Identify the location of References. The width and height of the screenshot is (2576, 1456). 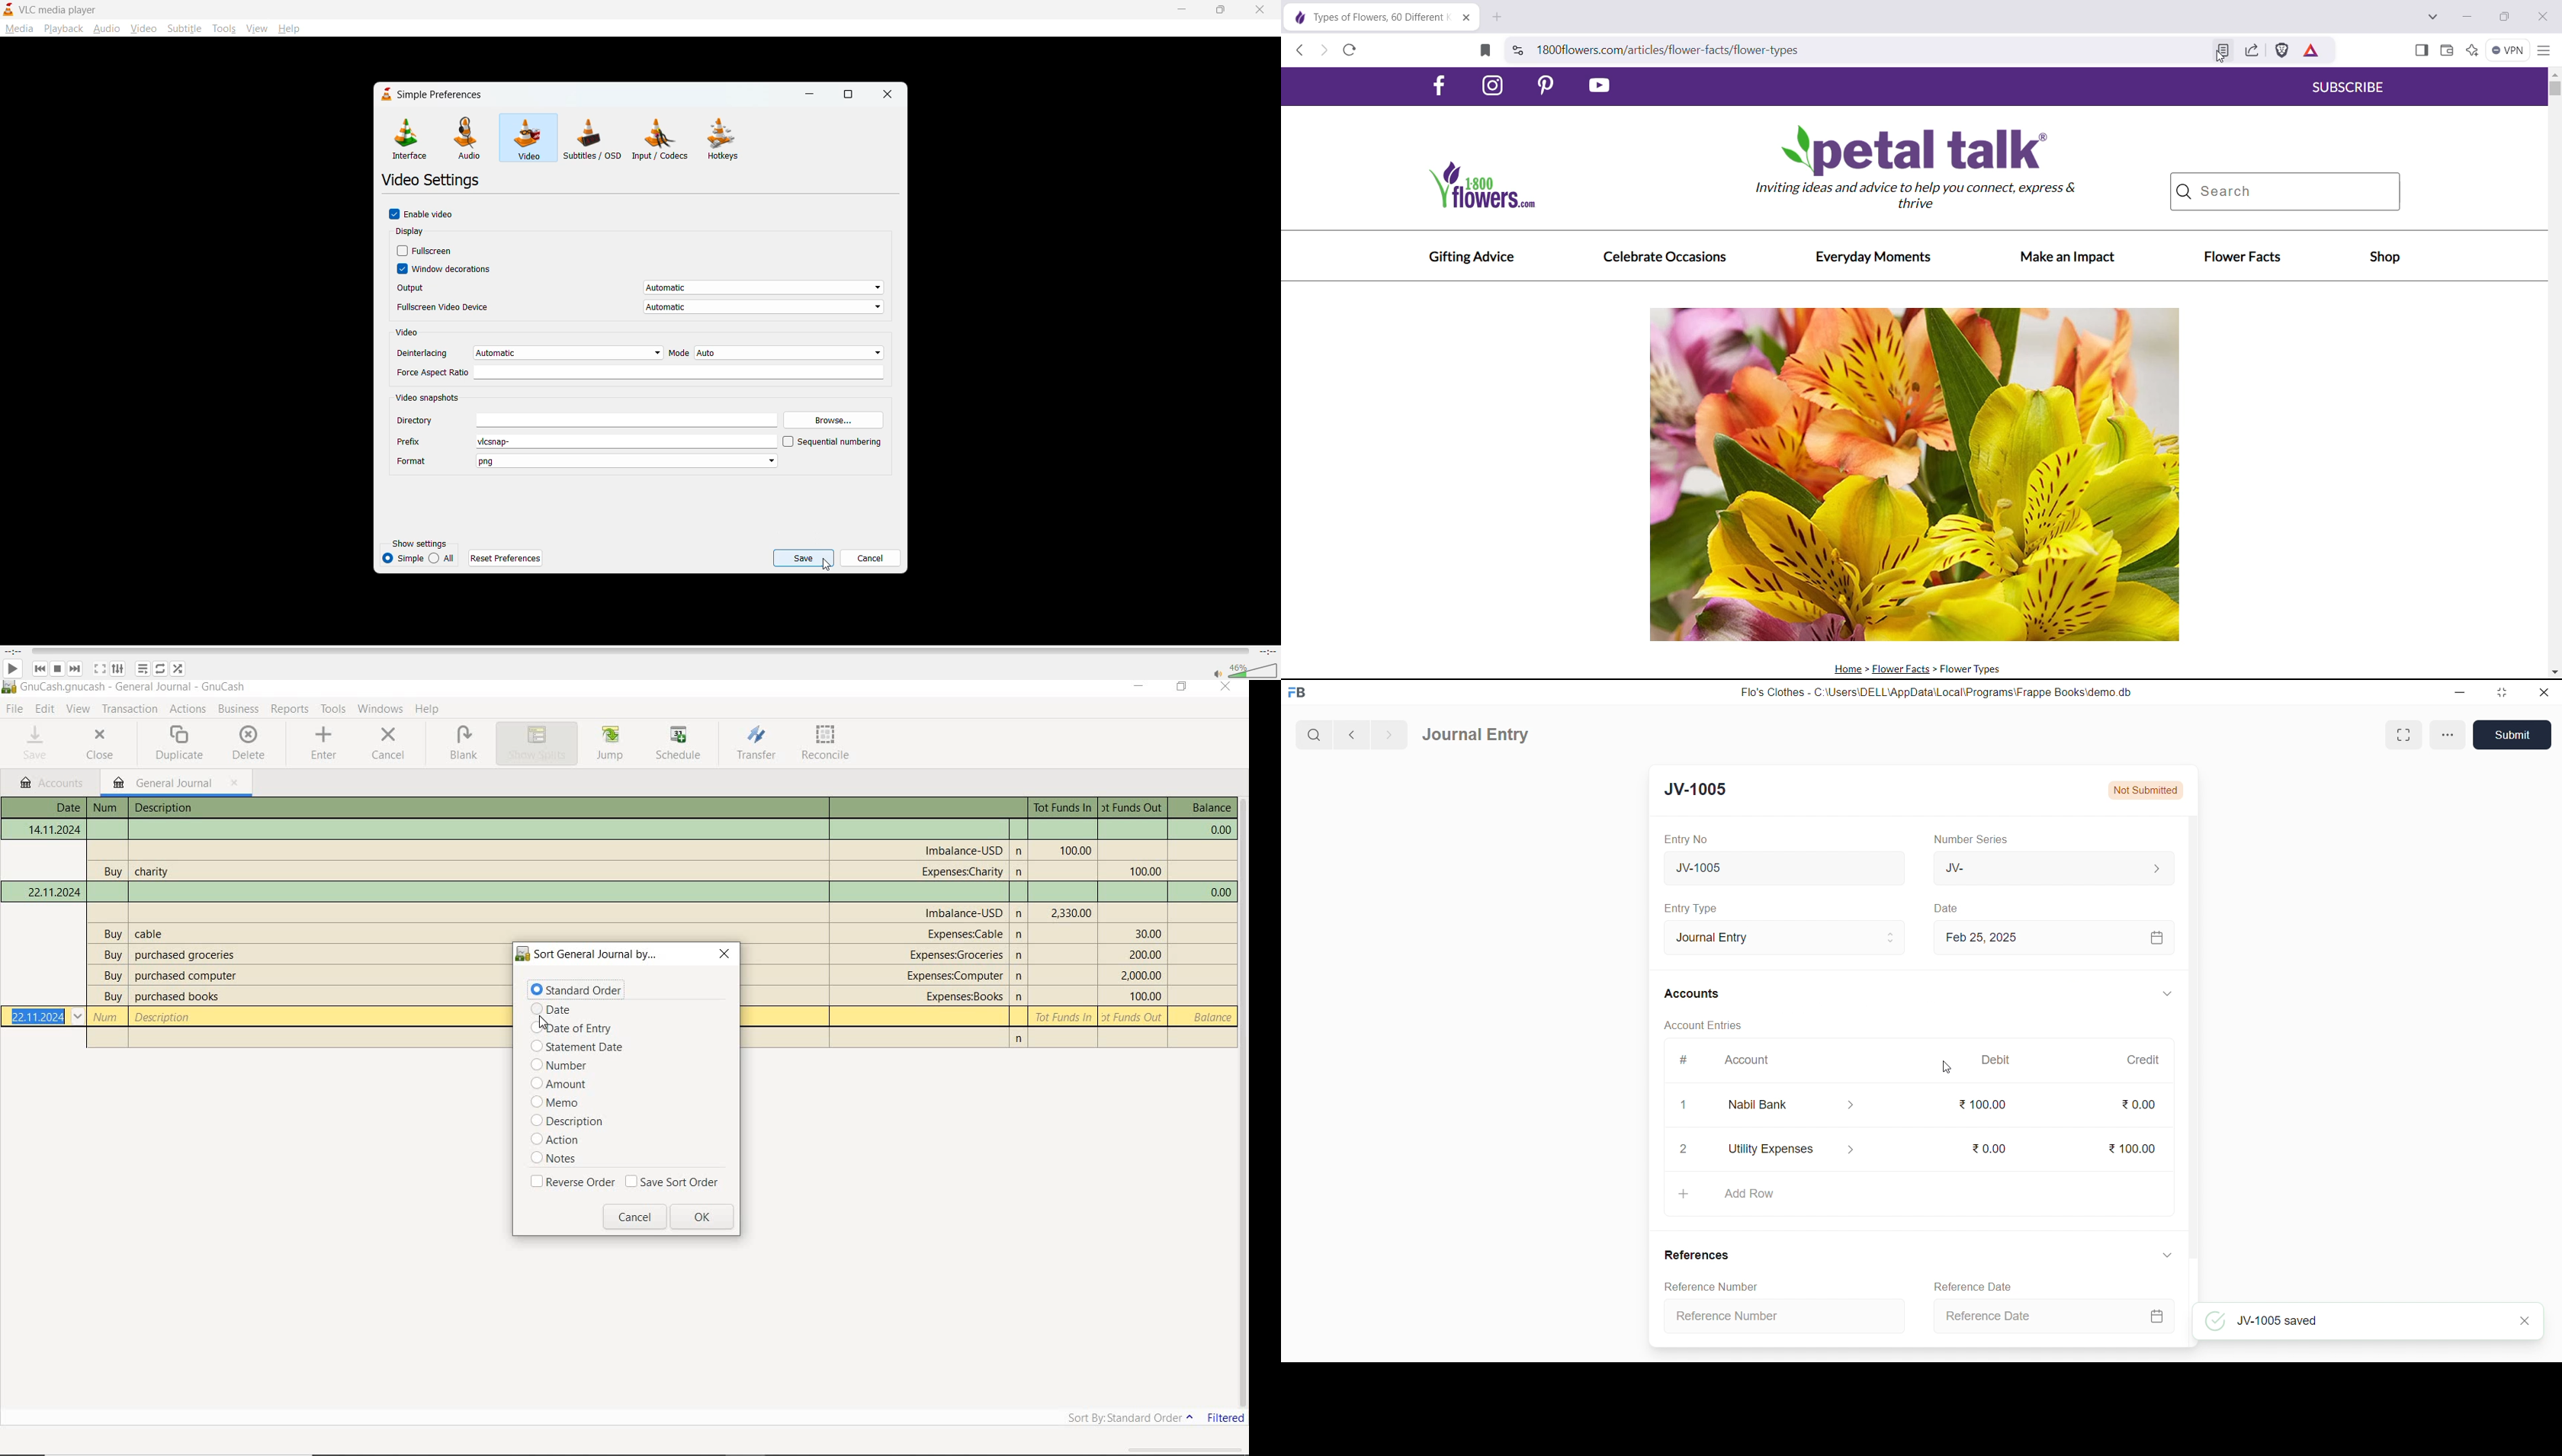
(1697, 1255).